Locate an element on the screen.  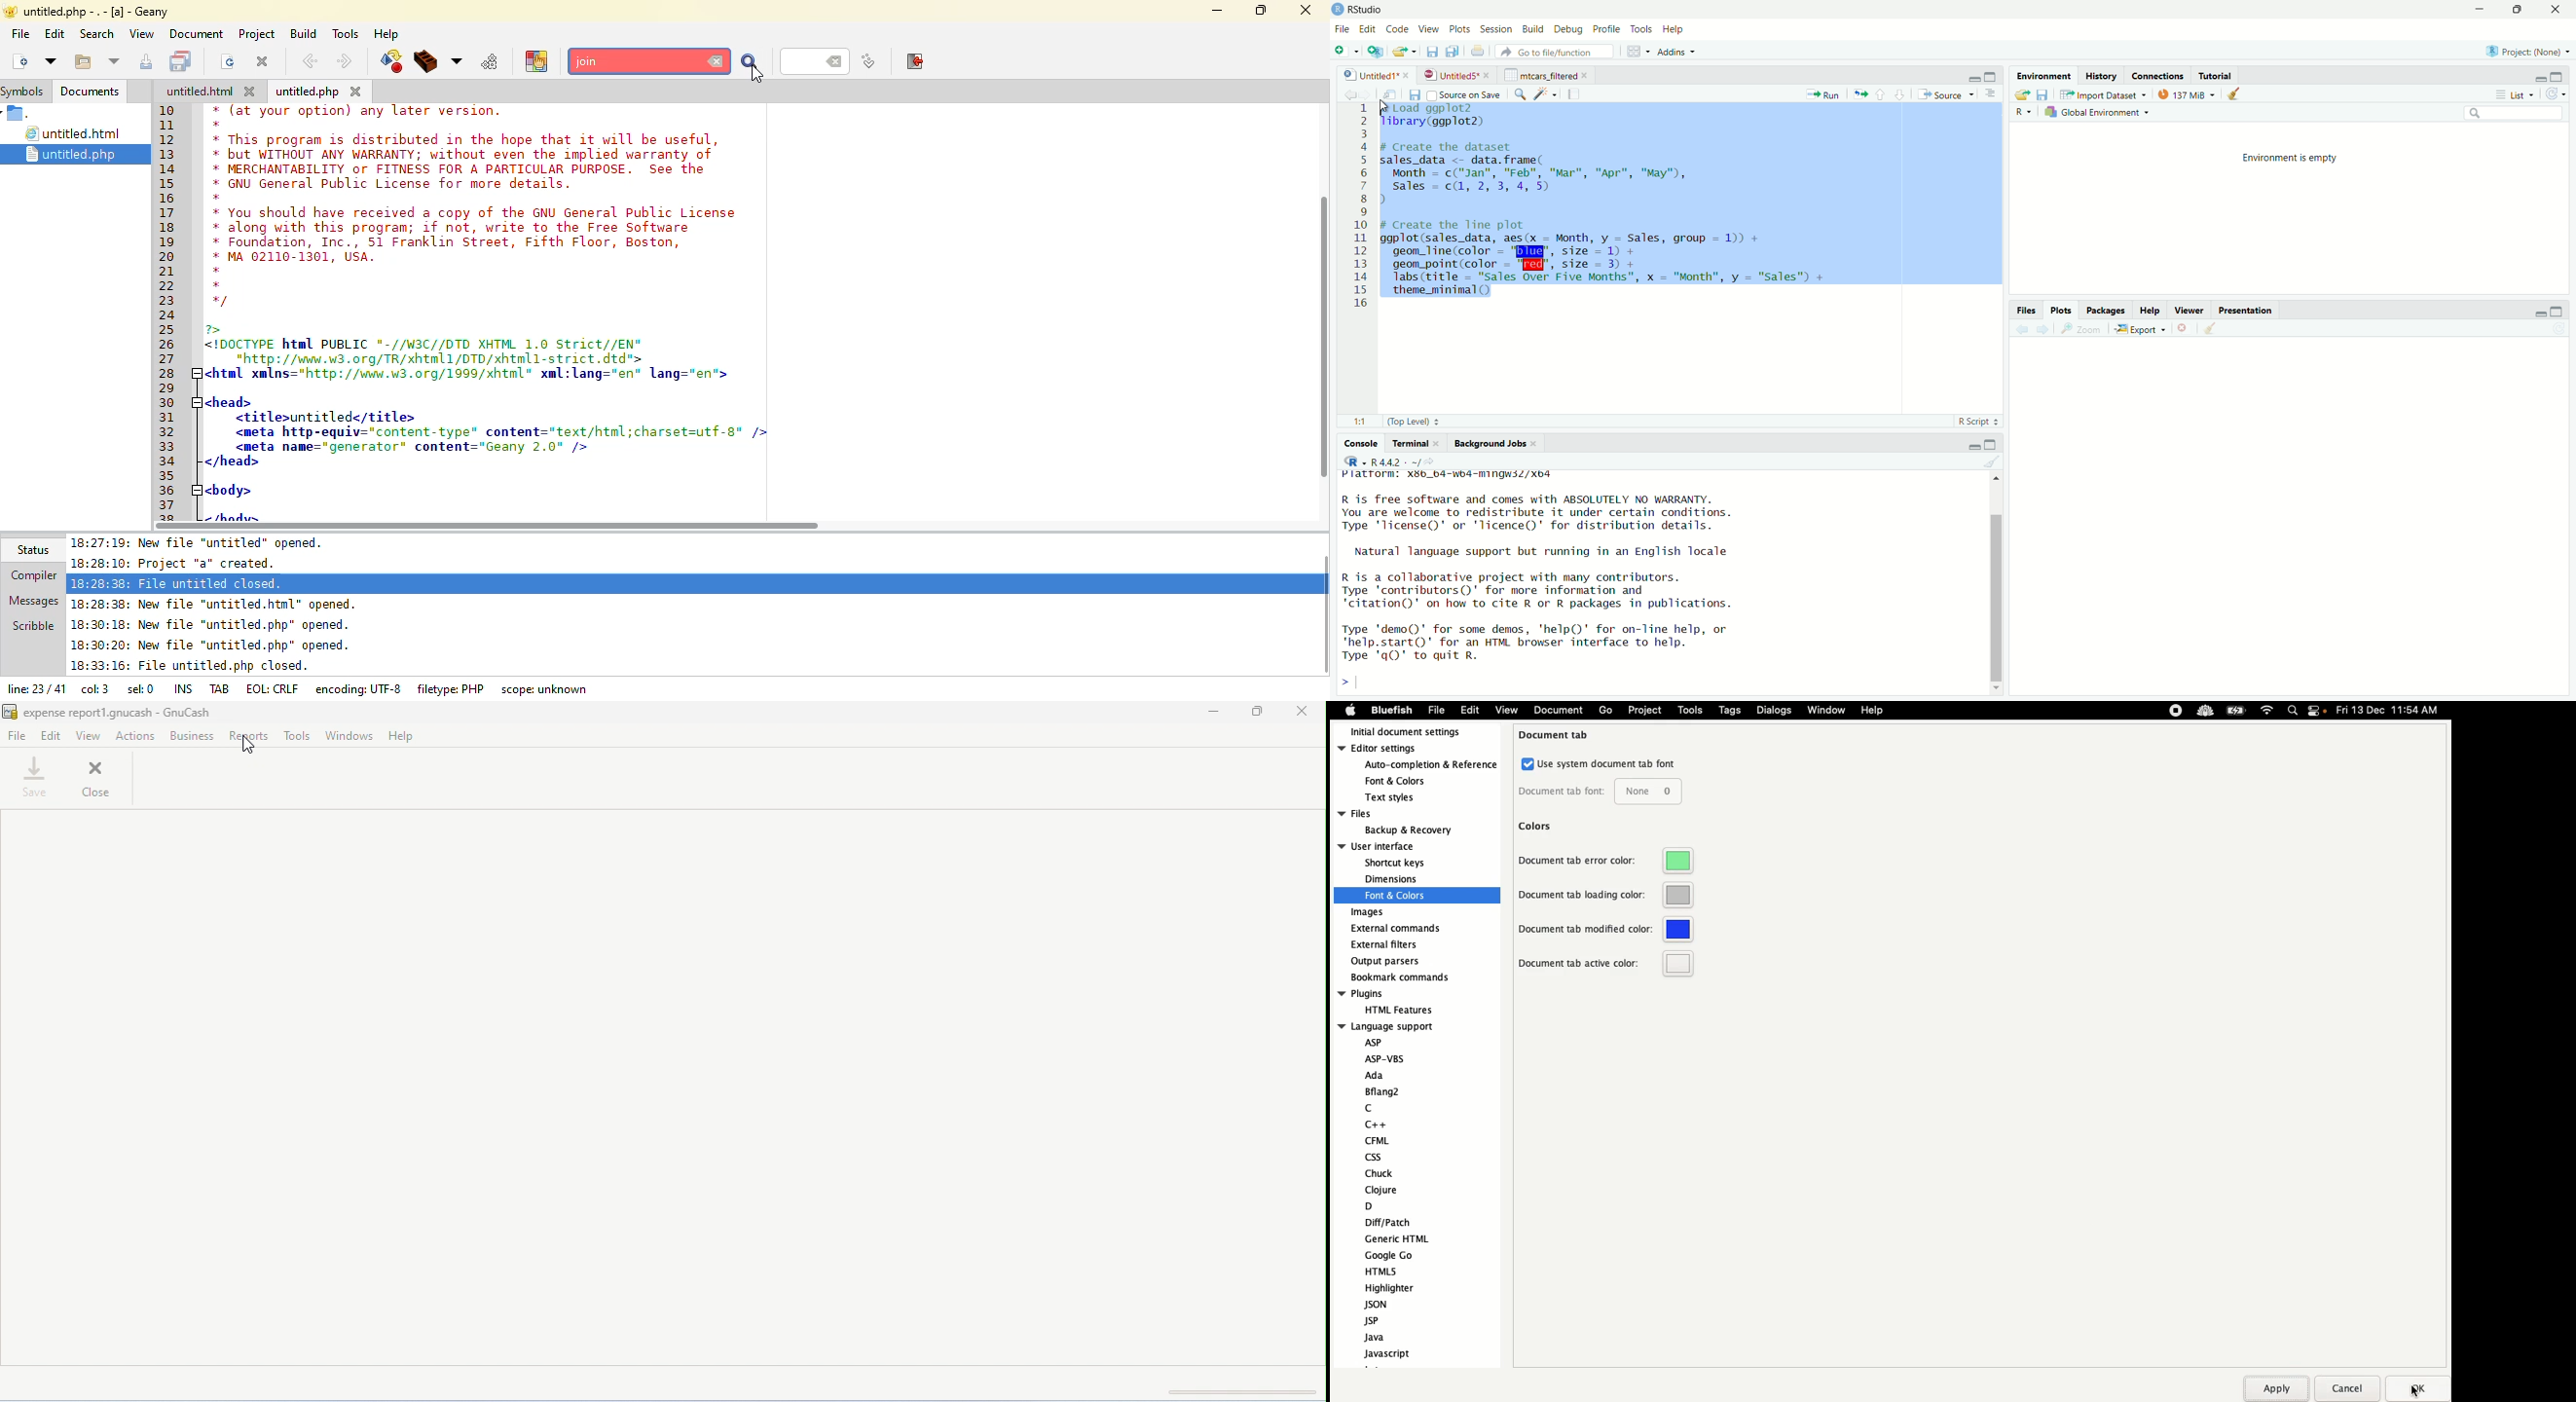
Terminal is located at coordinates (1411, 443).